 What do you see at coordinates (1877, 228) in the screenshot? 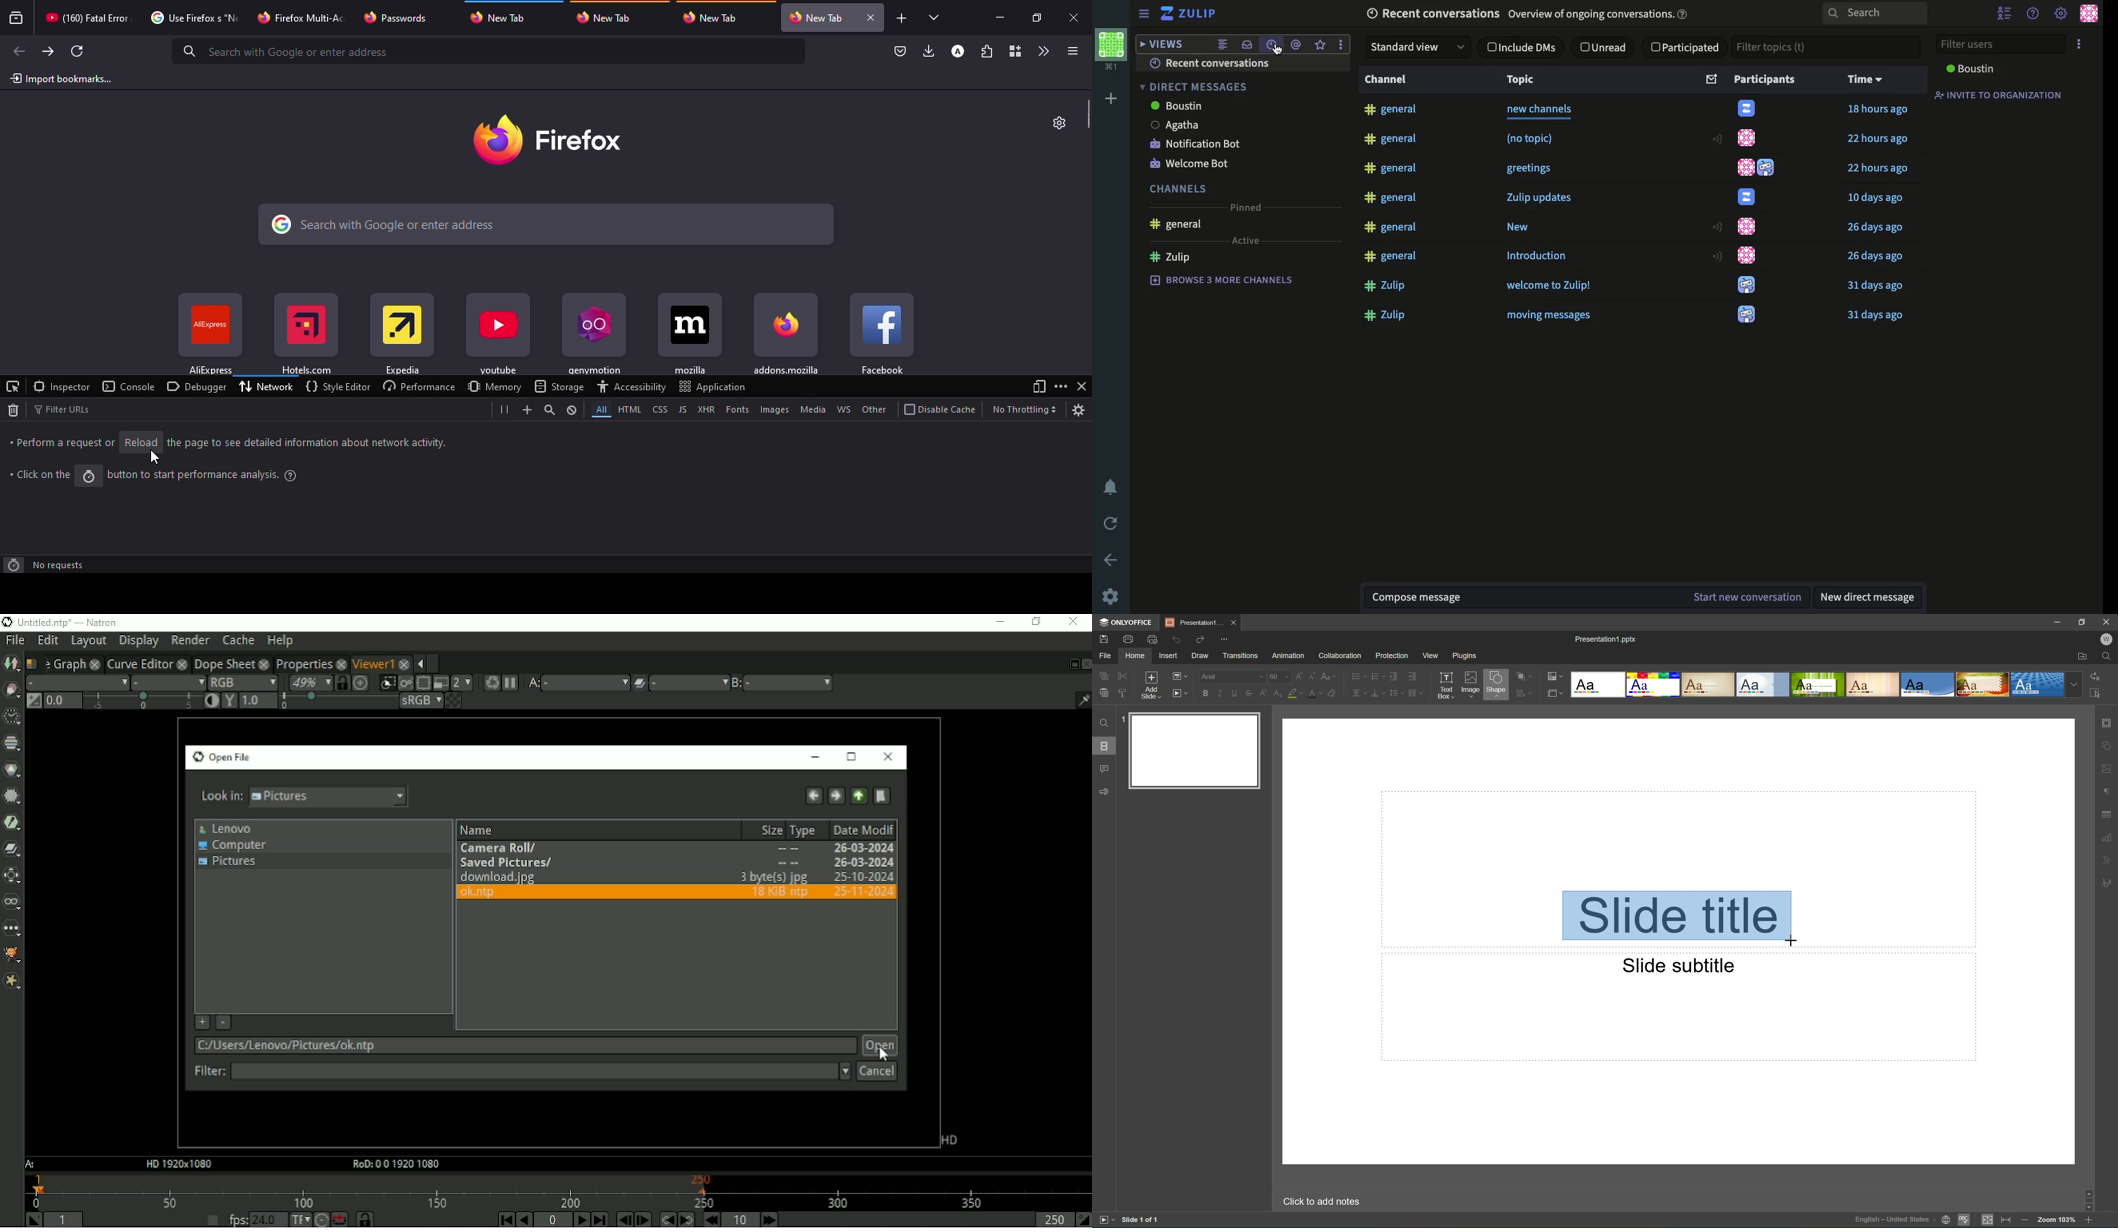
I see `26 days ago` at bounding box center [1877, 228].